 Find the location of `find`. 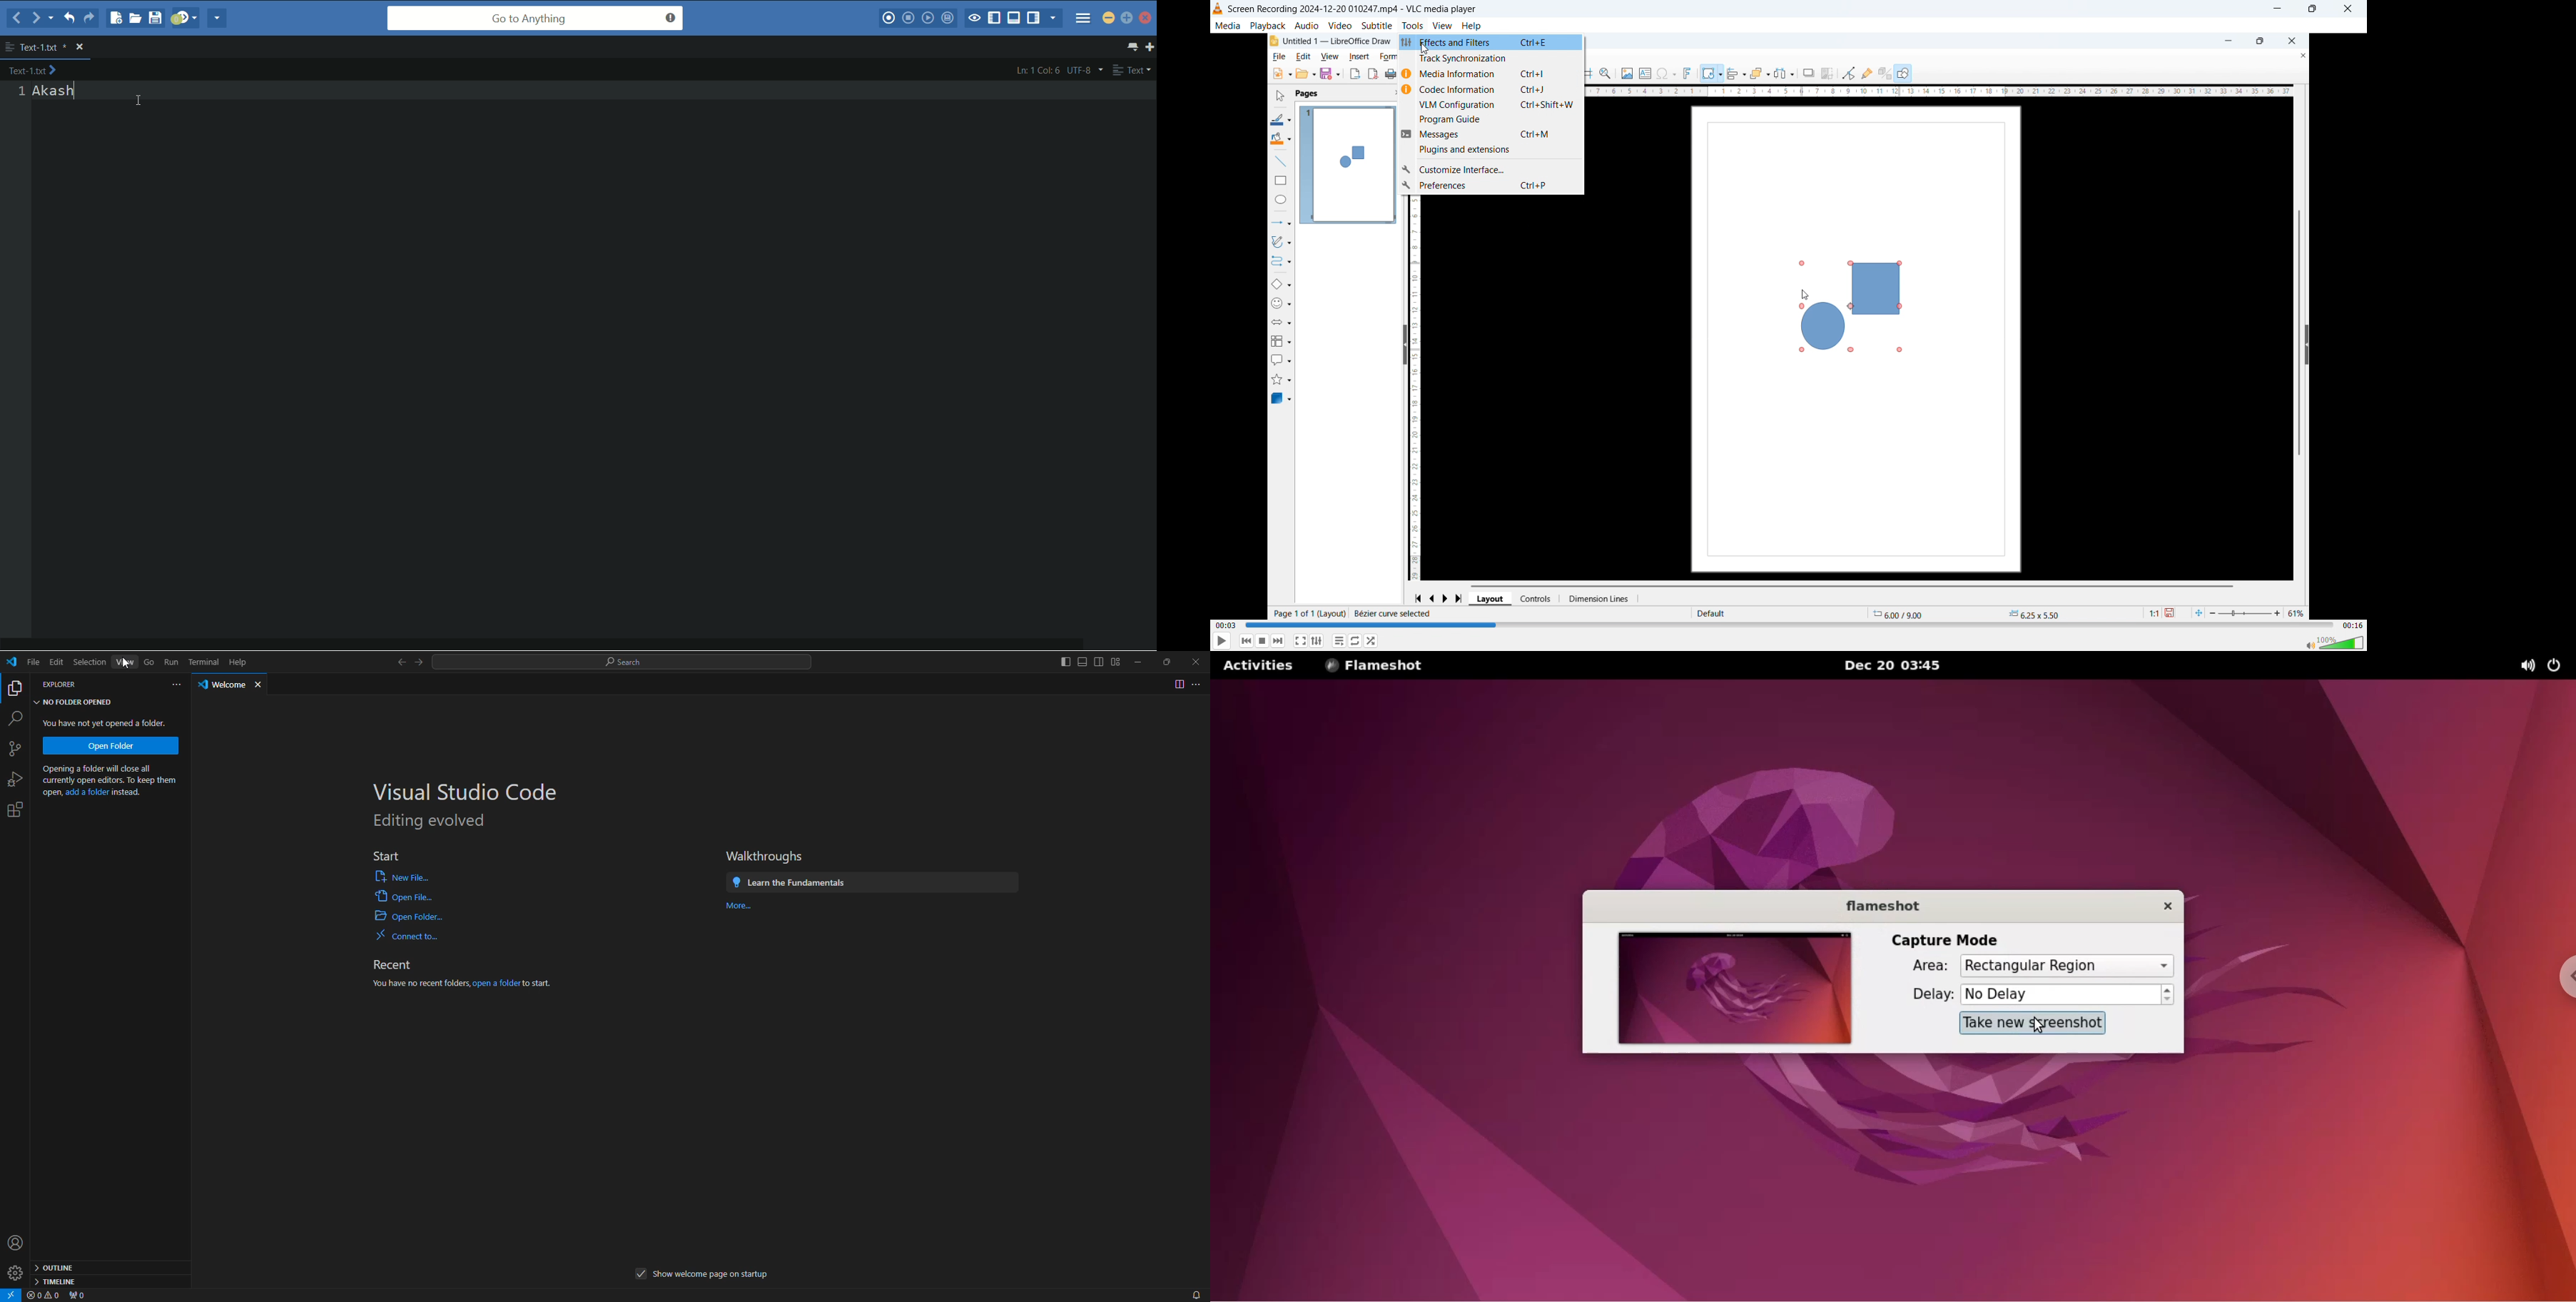

find is located at coordinates (19, 717).